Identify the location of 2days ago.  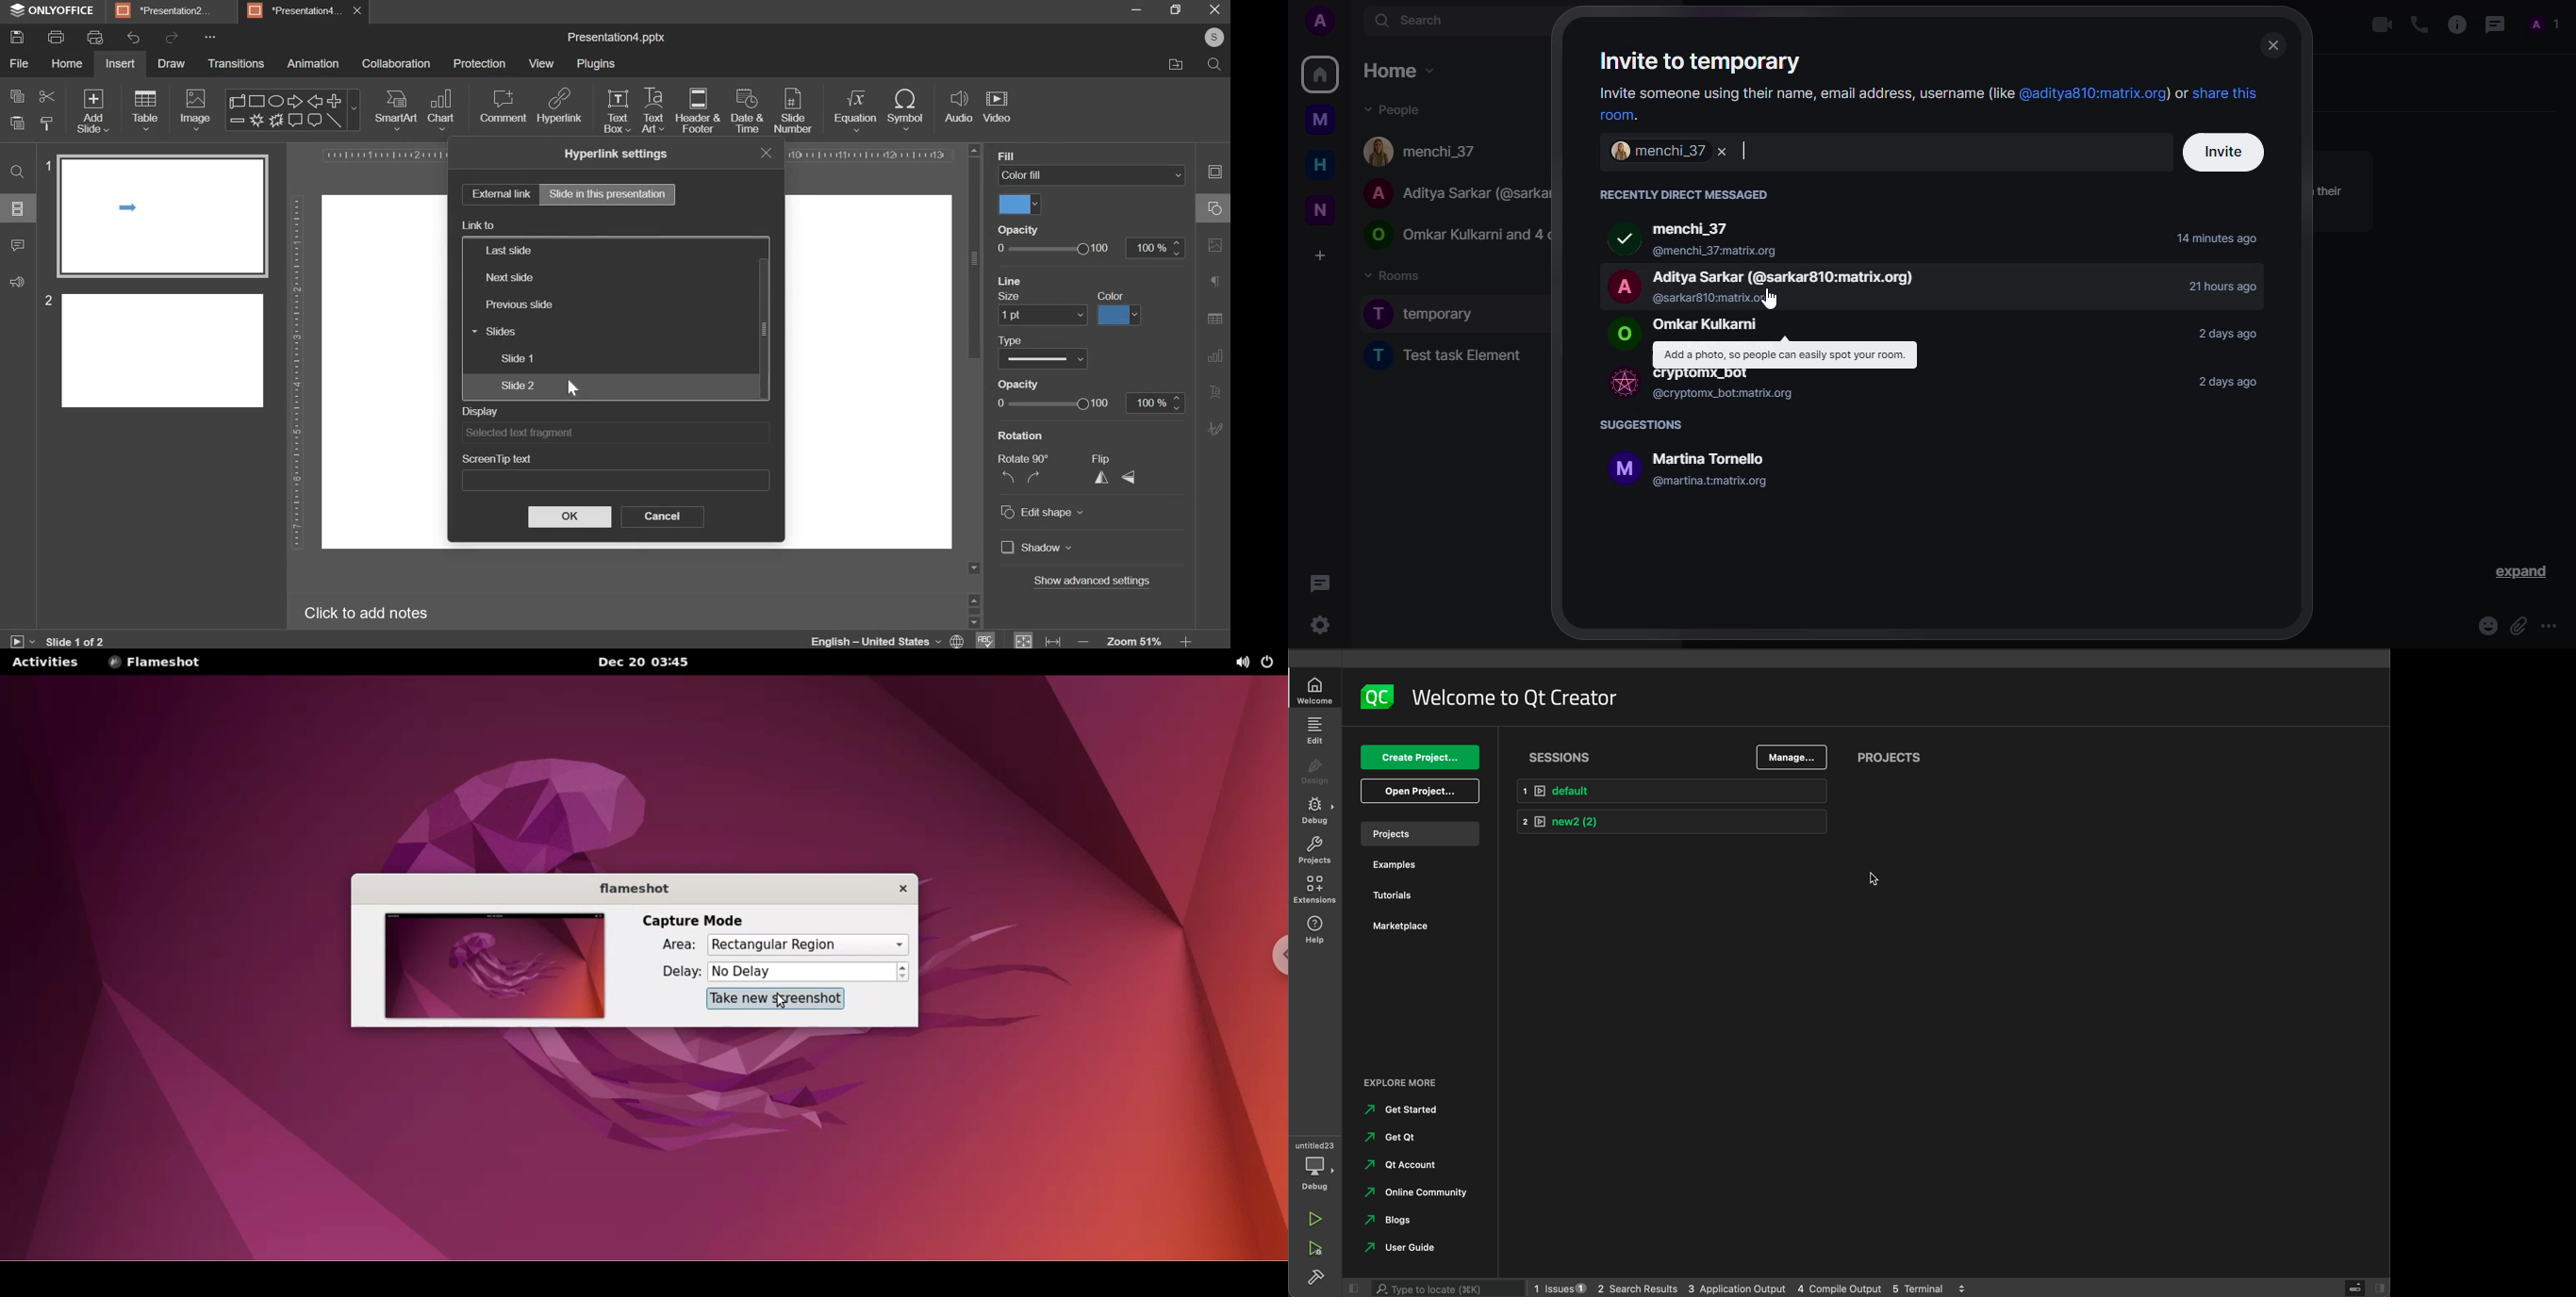
(2224, 333).